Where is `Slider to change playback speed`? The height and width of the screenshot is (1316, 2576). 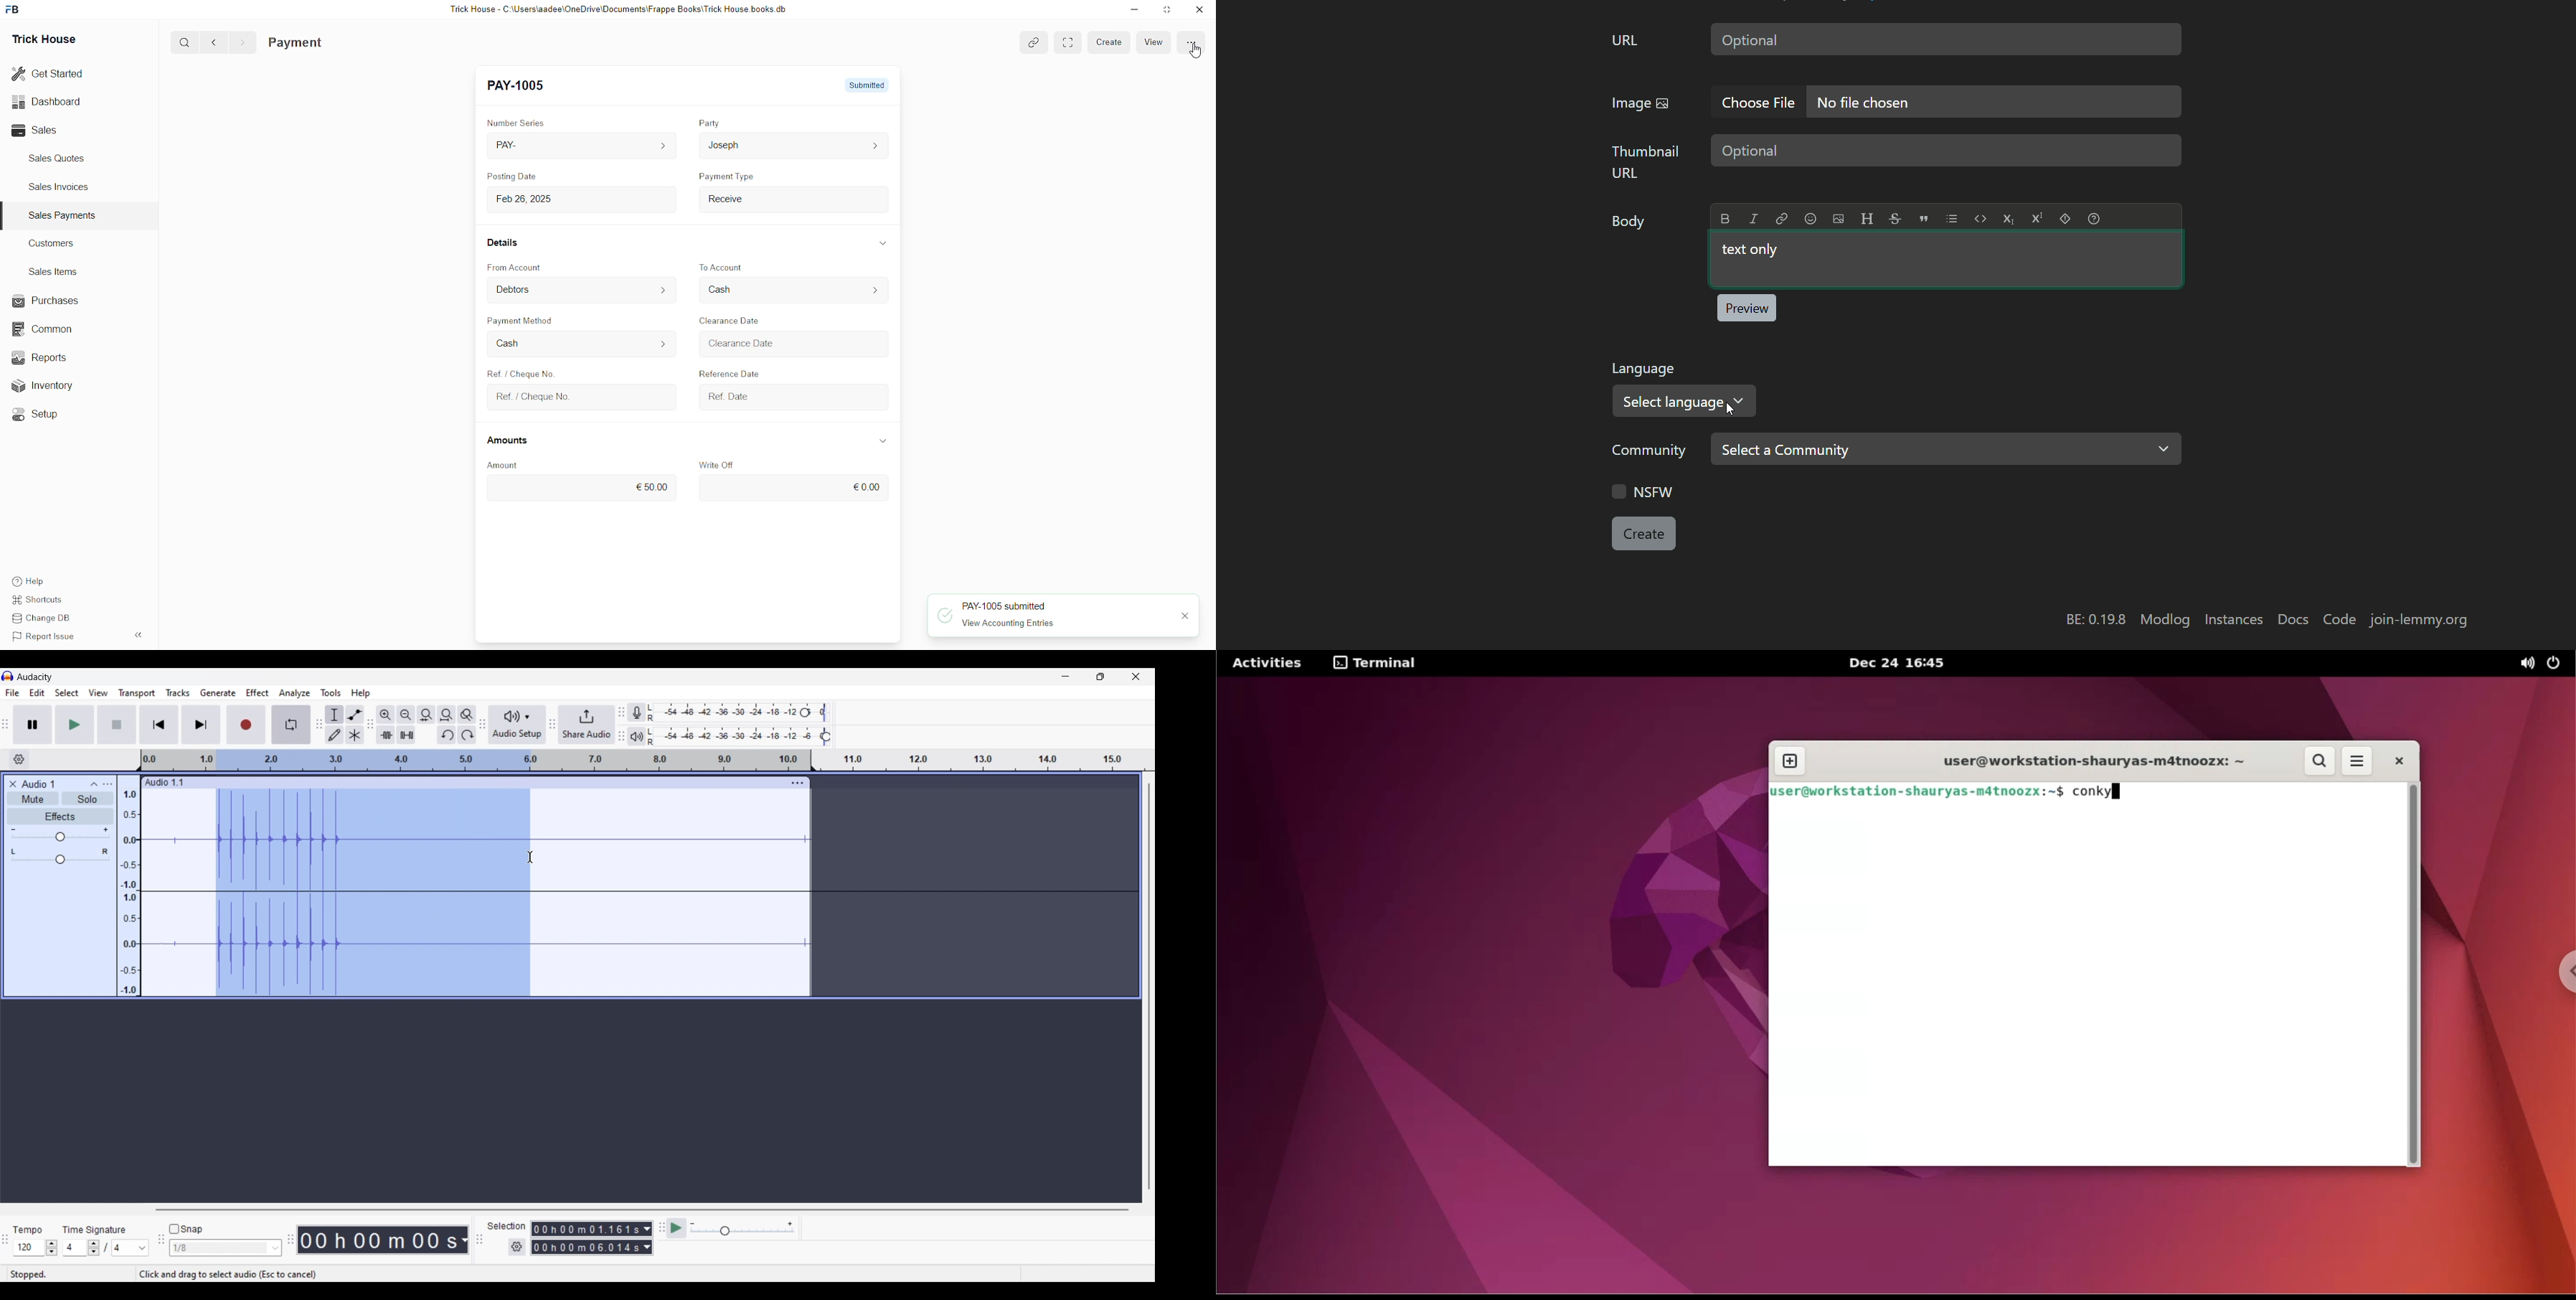 Slider to change playback speed is located at coordinates (743, 1232).